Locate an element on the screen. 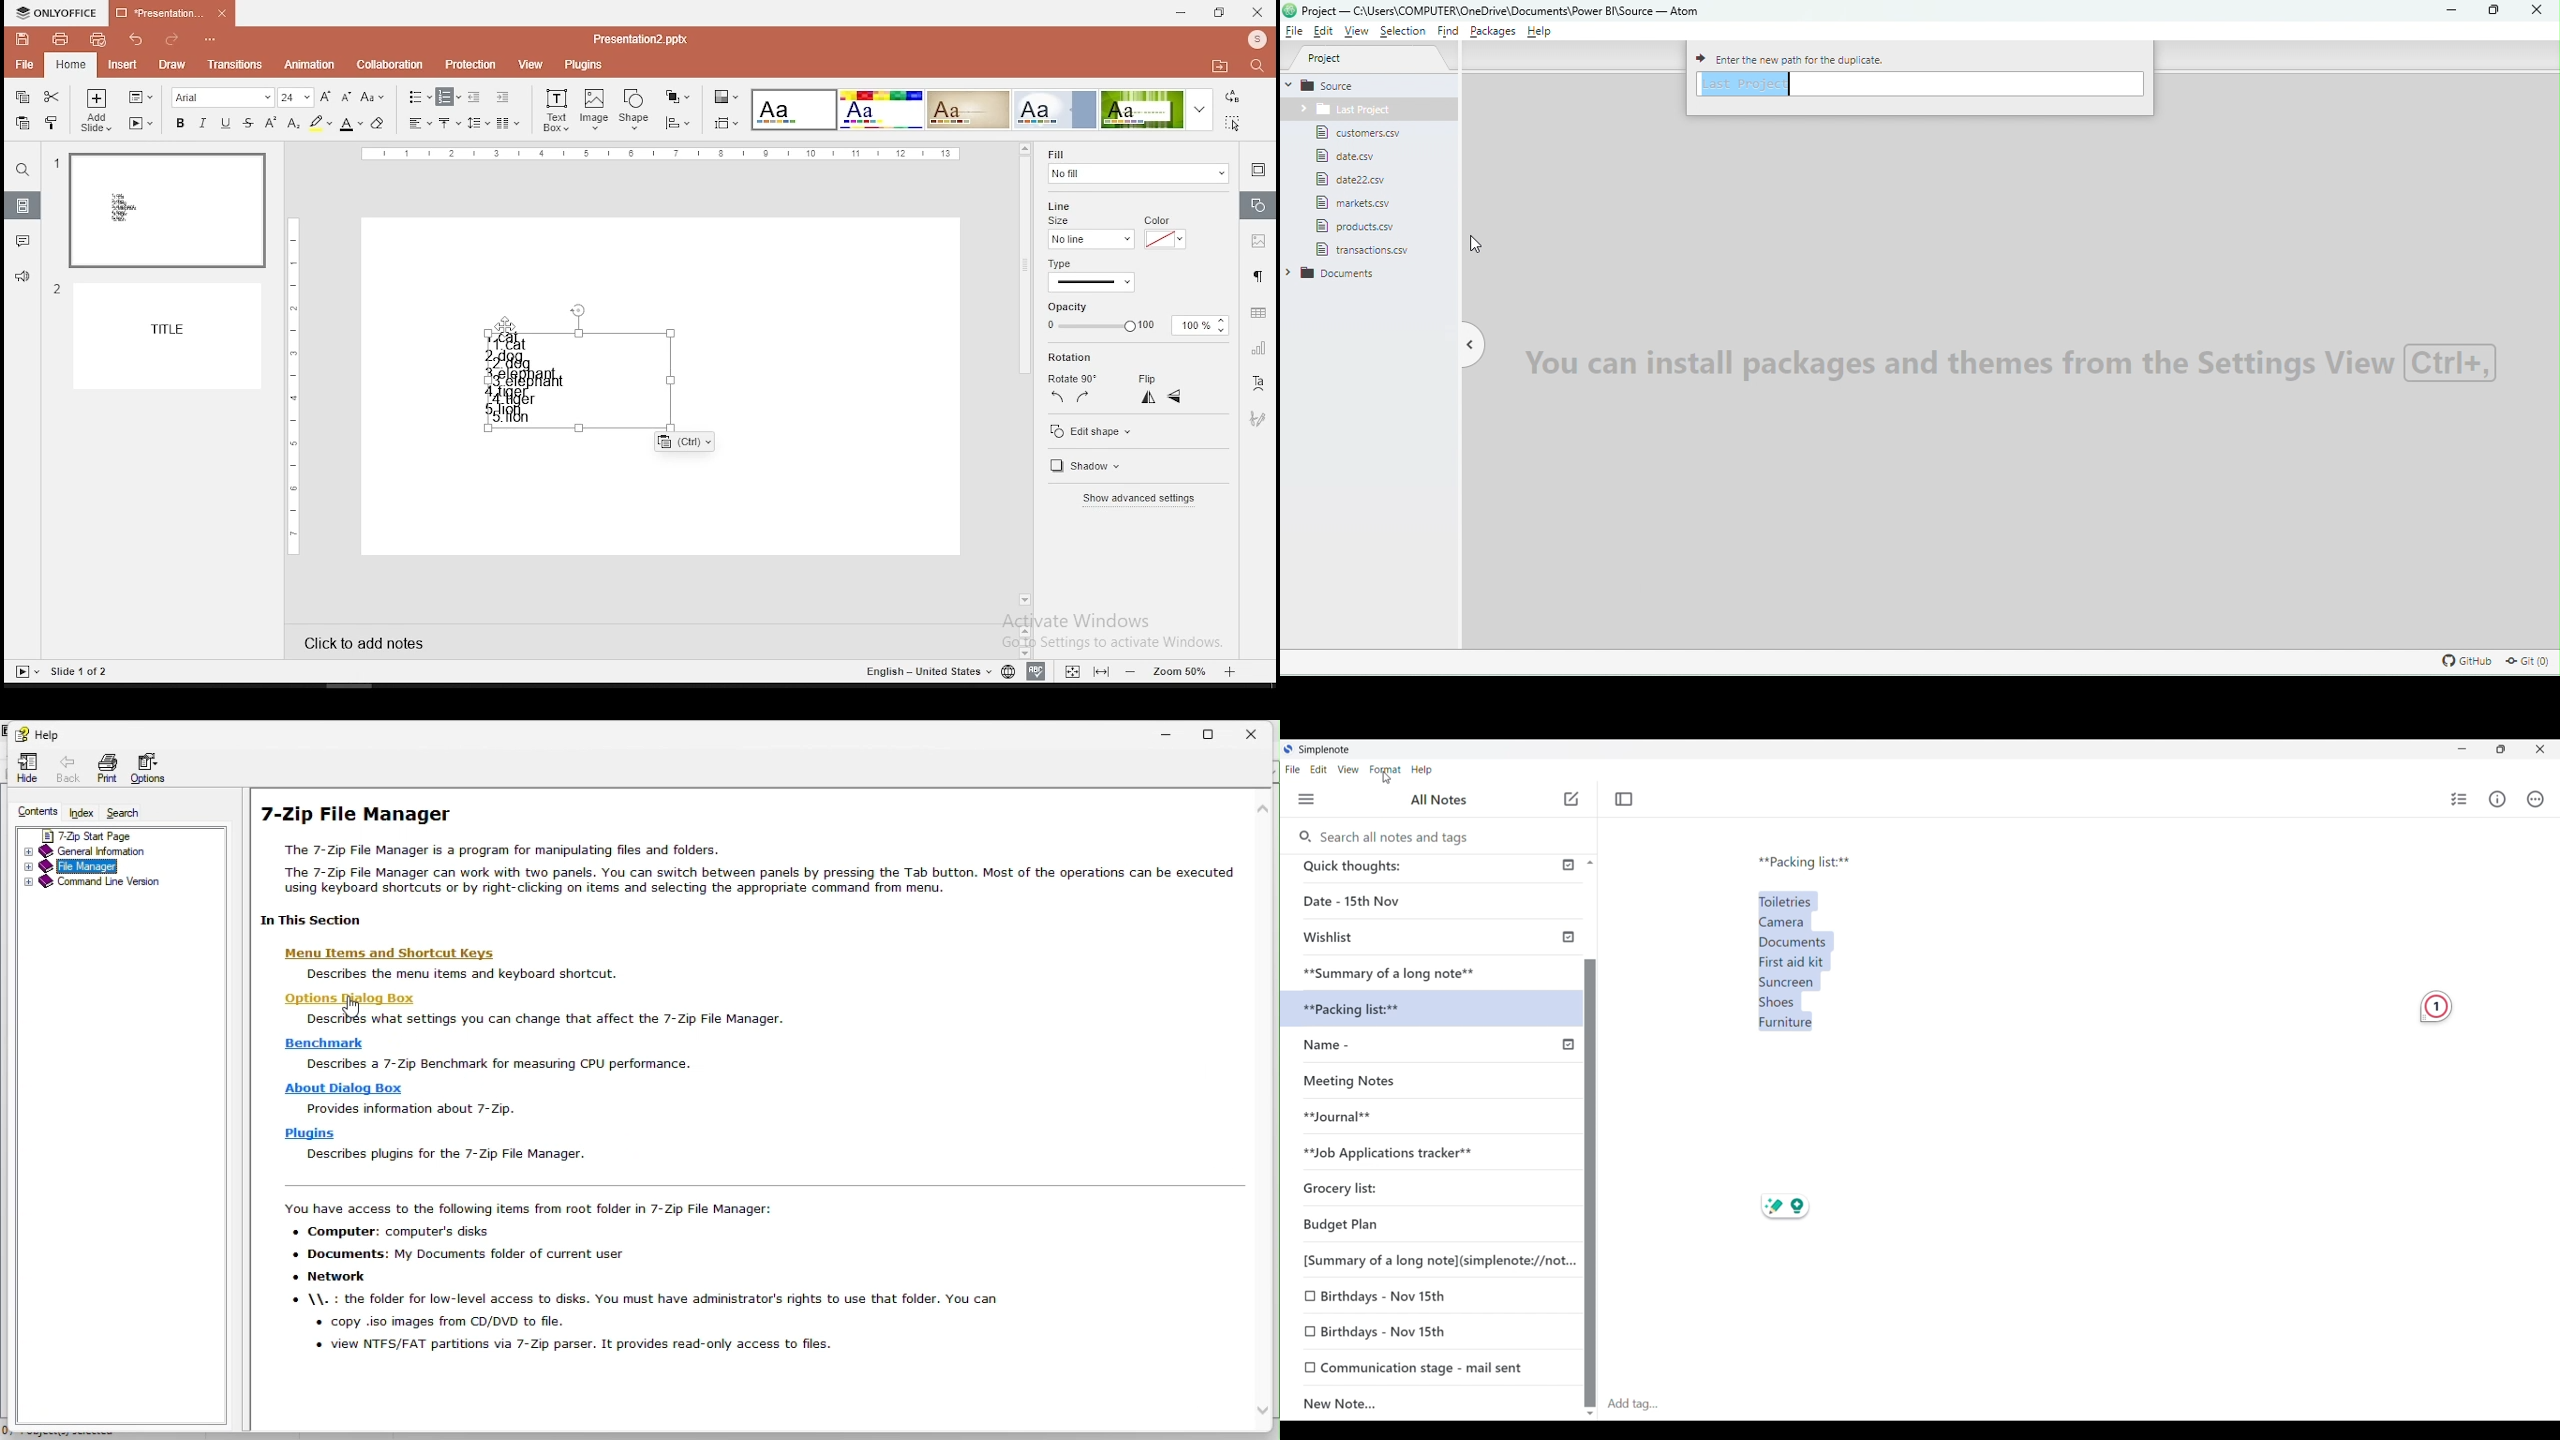 This screenshot has height=1456, width=2576. restore is located at coordinates (1220, 13).